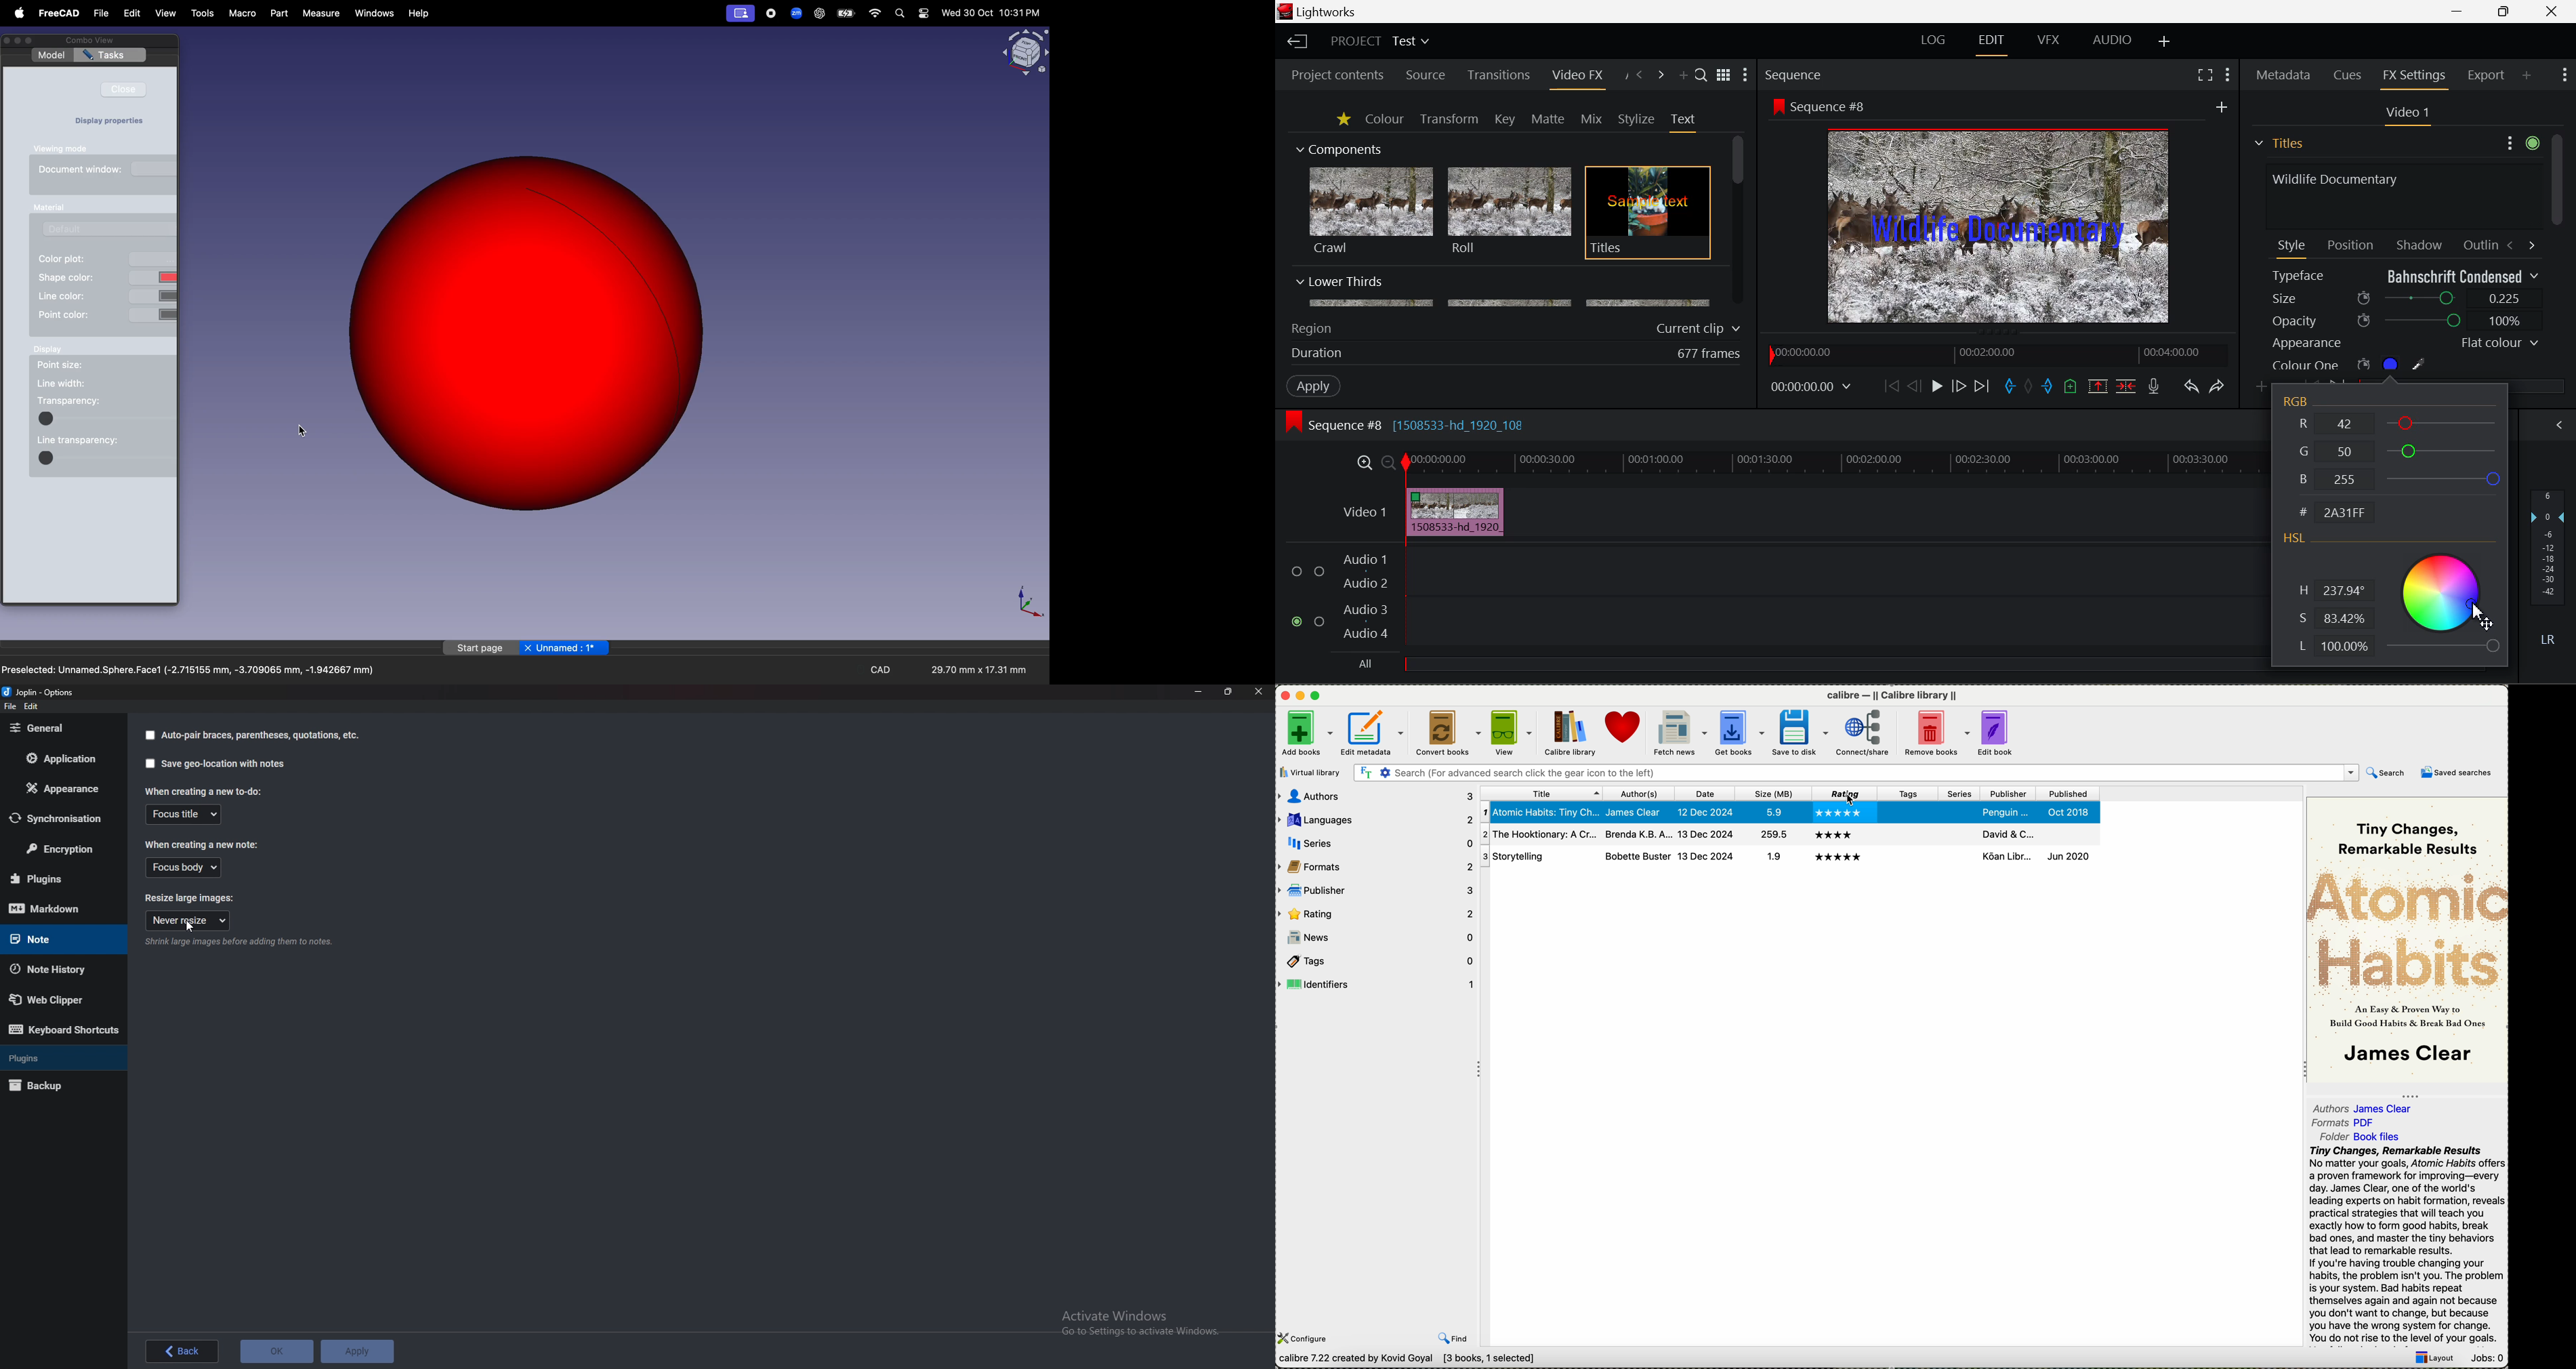 This screenshot has height=1372, width=2576. I want to click on Resize large images, so click(199, 897).